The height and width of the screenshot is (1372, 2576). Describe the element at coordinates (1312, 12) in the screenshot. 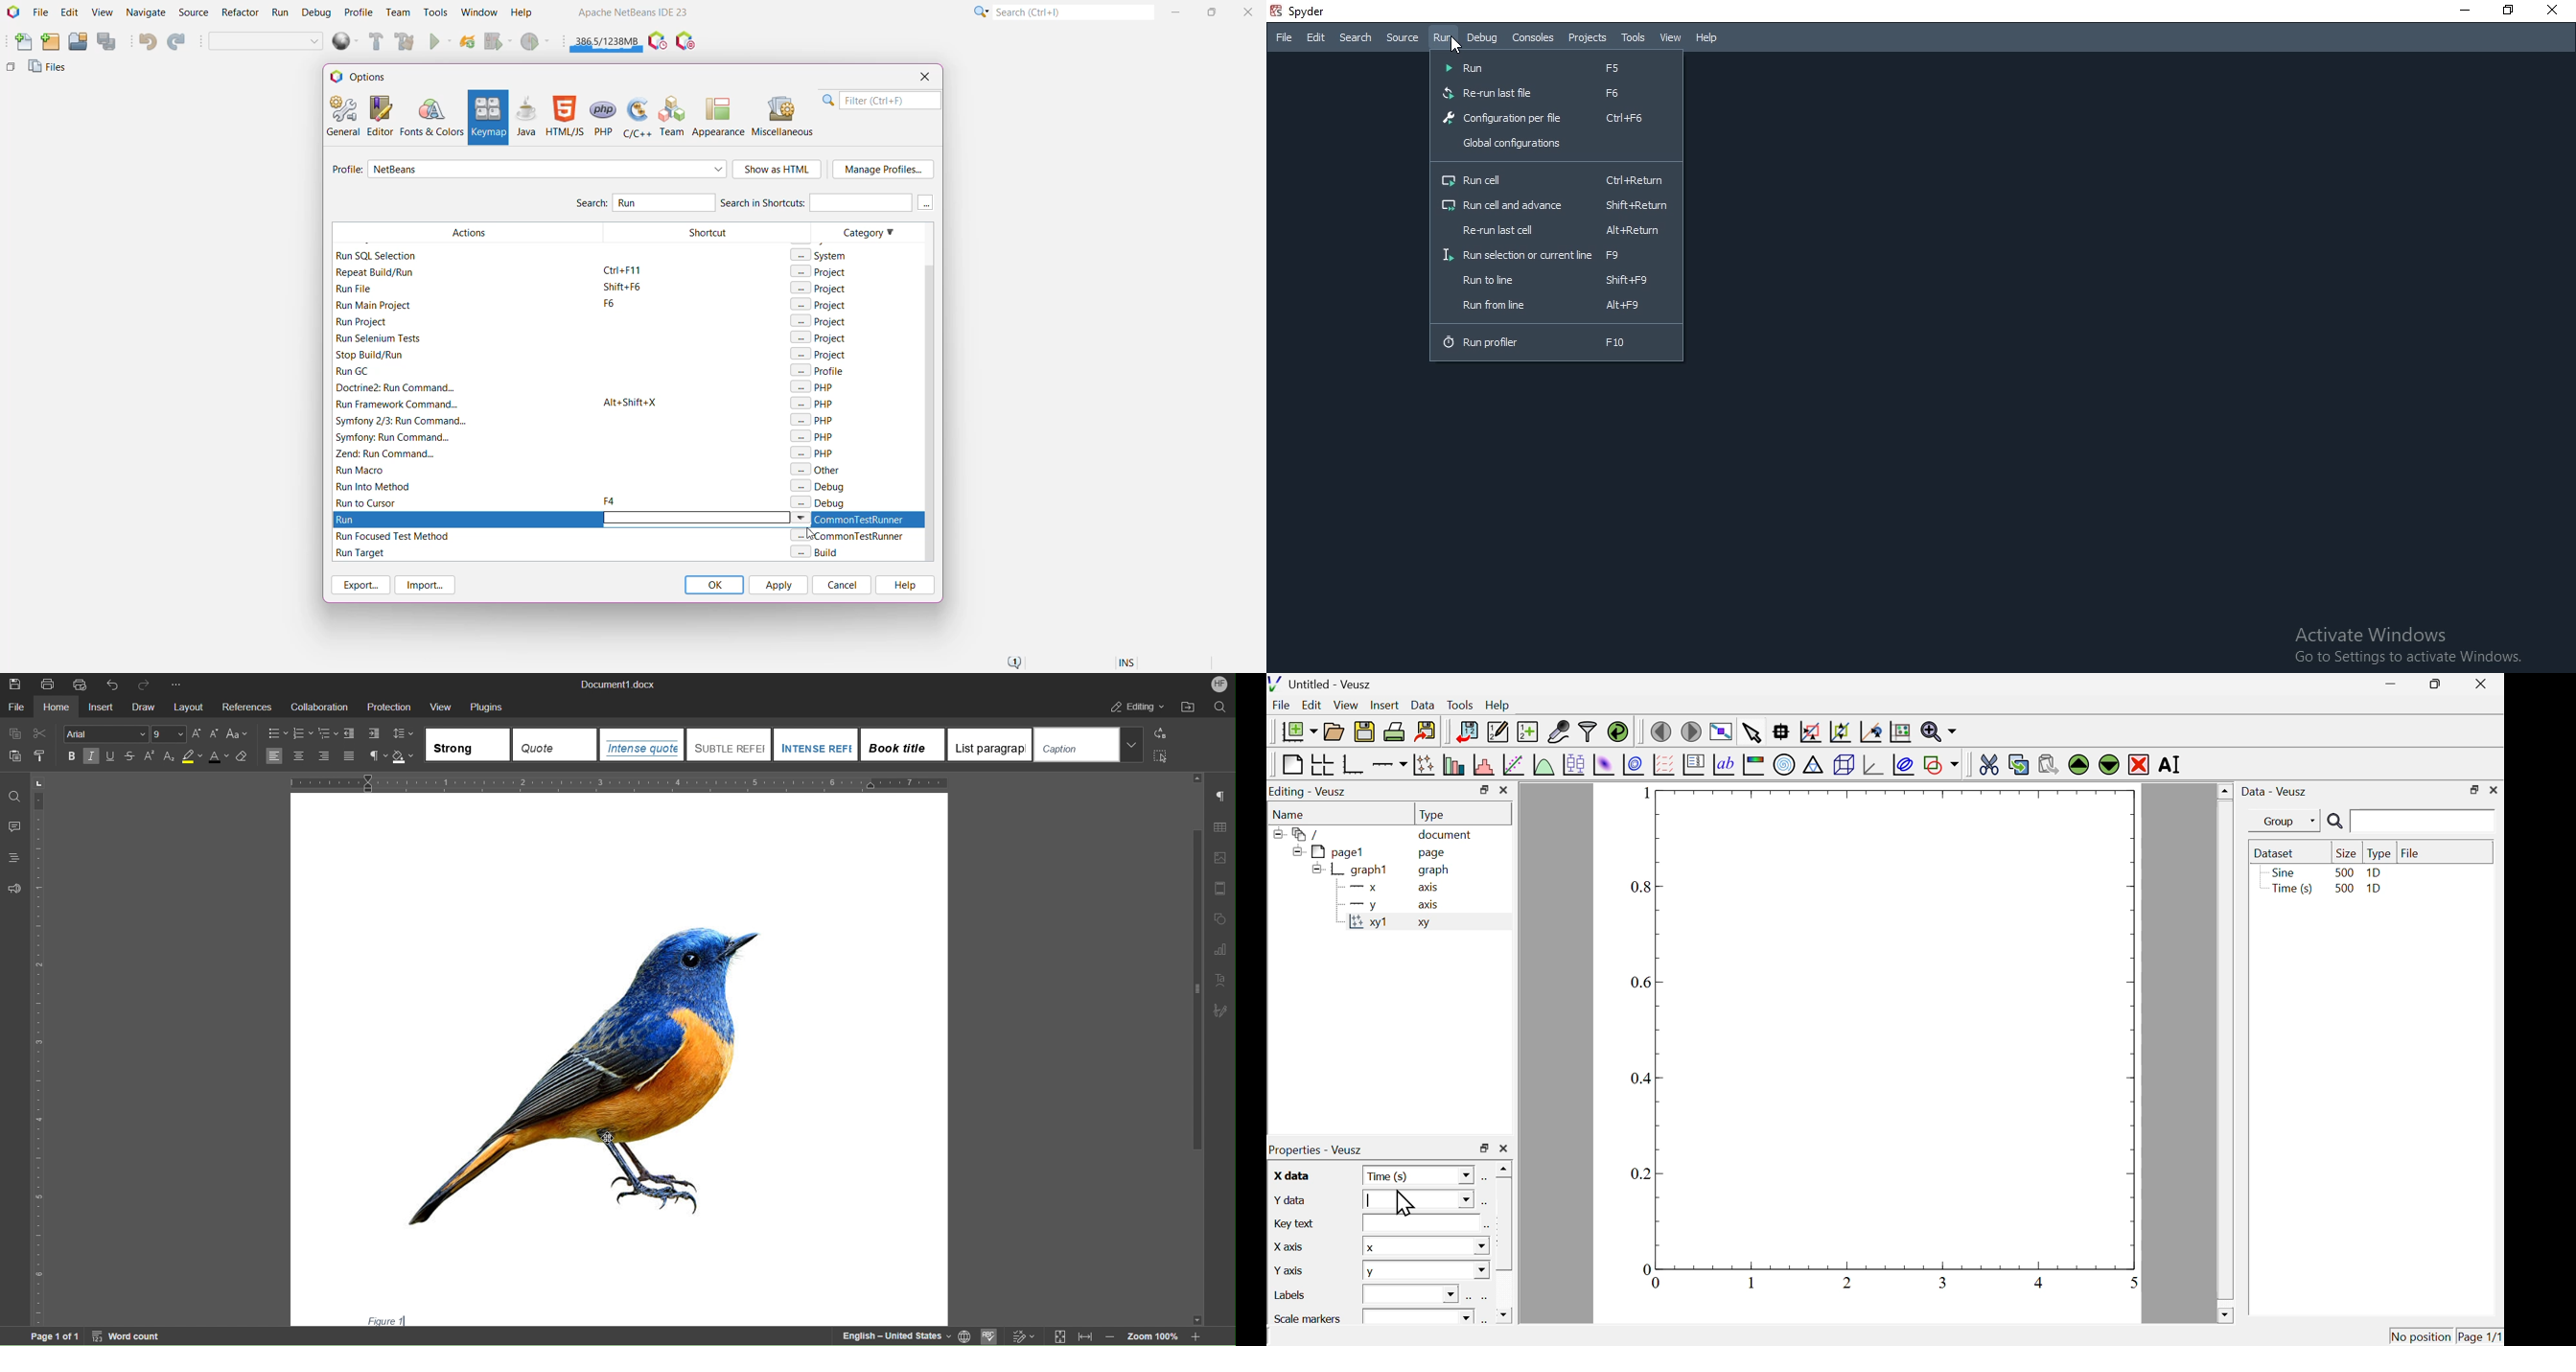

I see `spyder` at that location.